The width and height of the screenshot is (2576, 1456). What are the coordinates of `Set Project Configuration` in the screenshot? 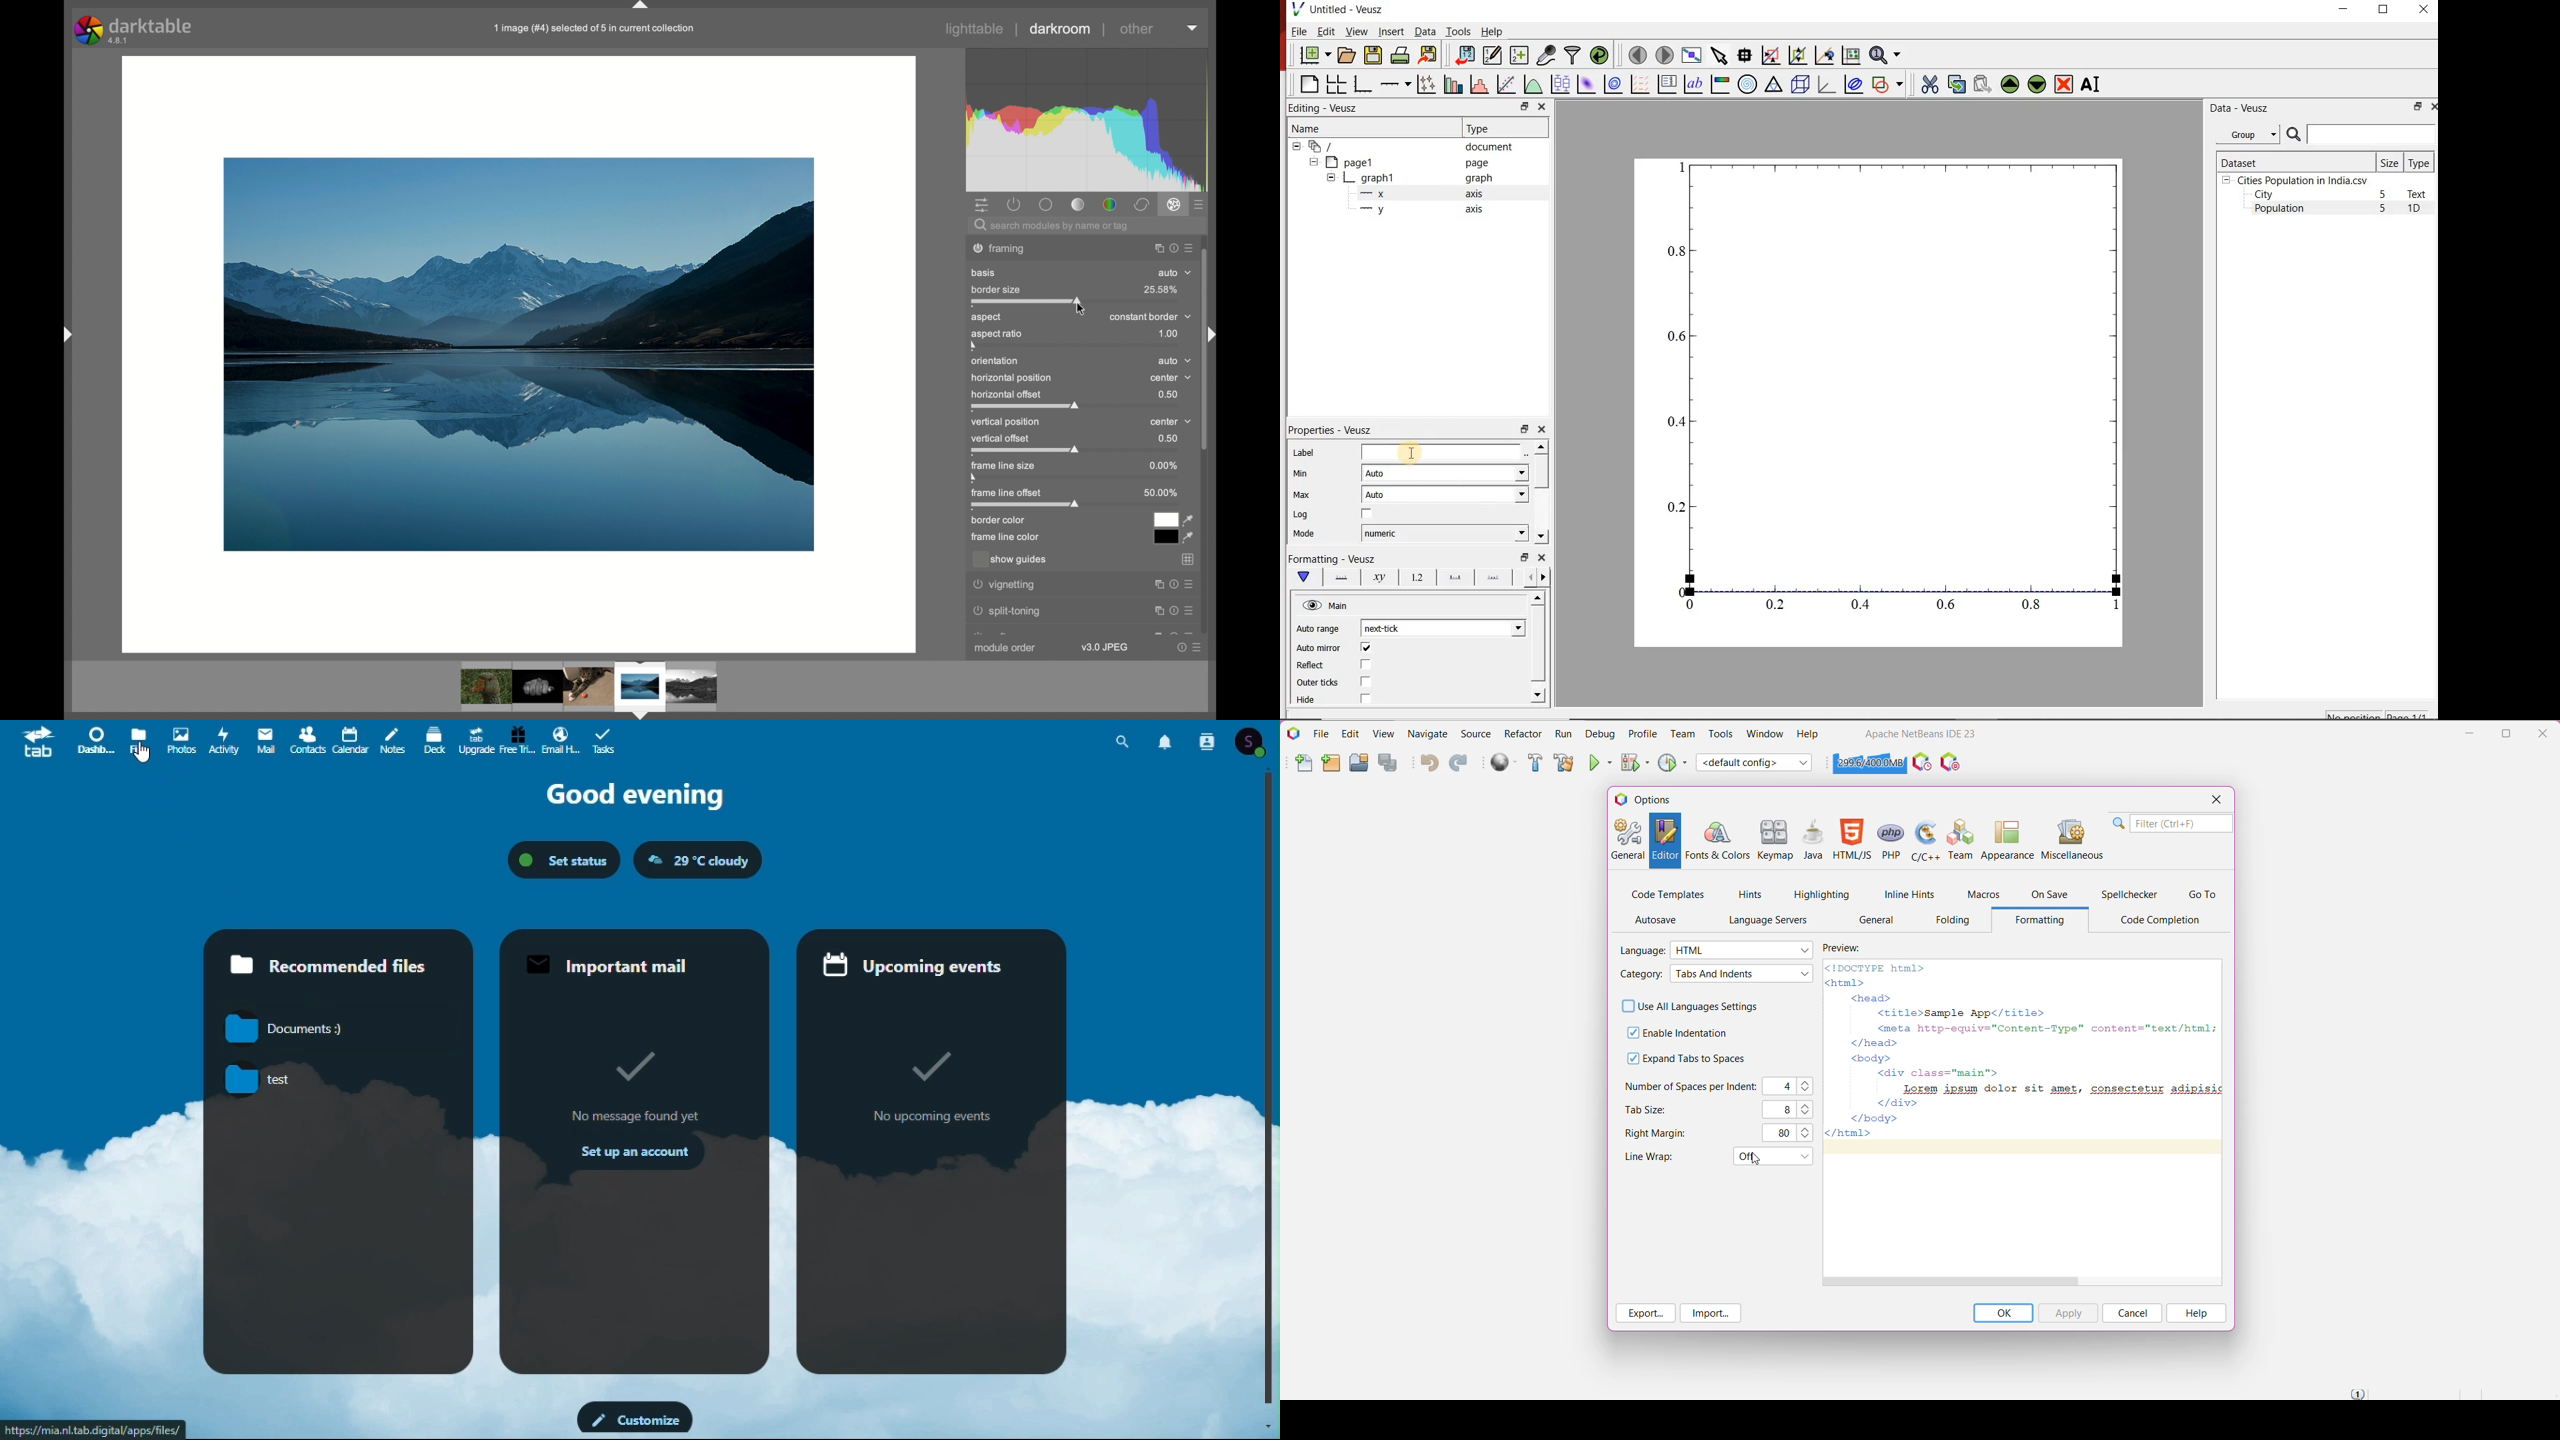 It's located at (1755, 763).